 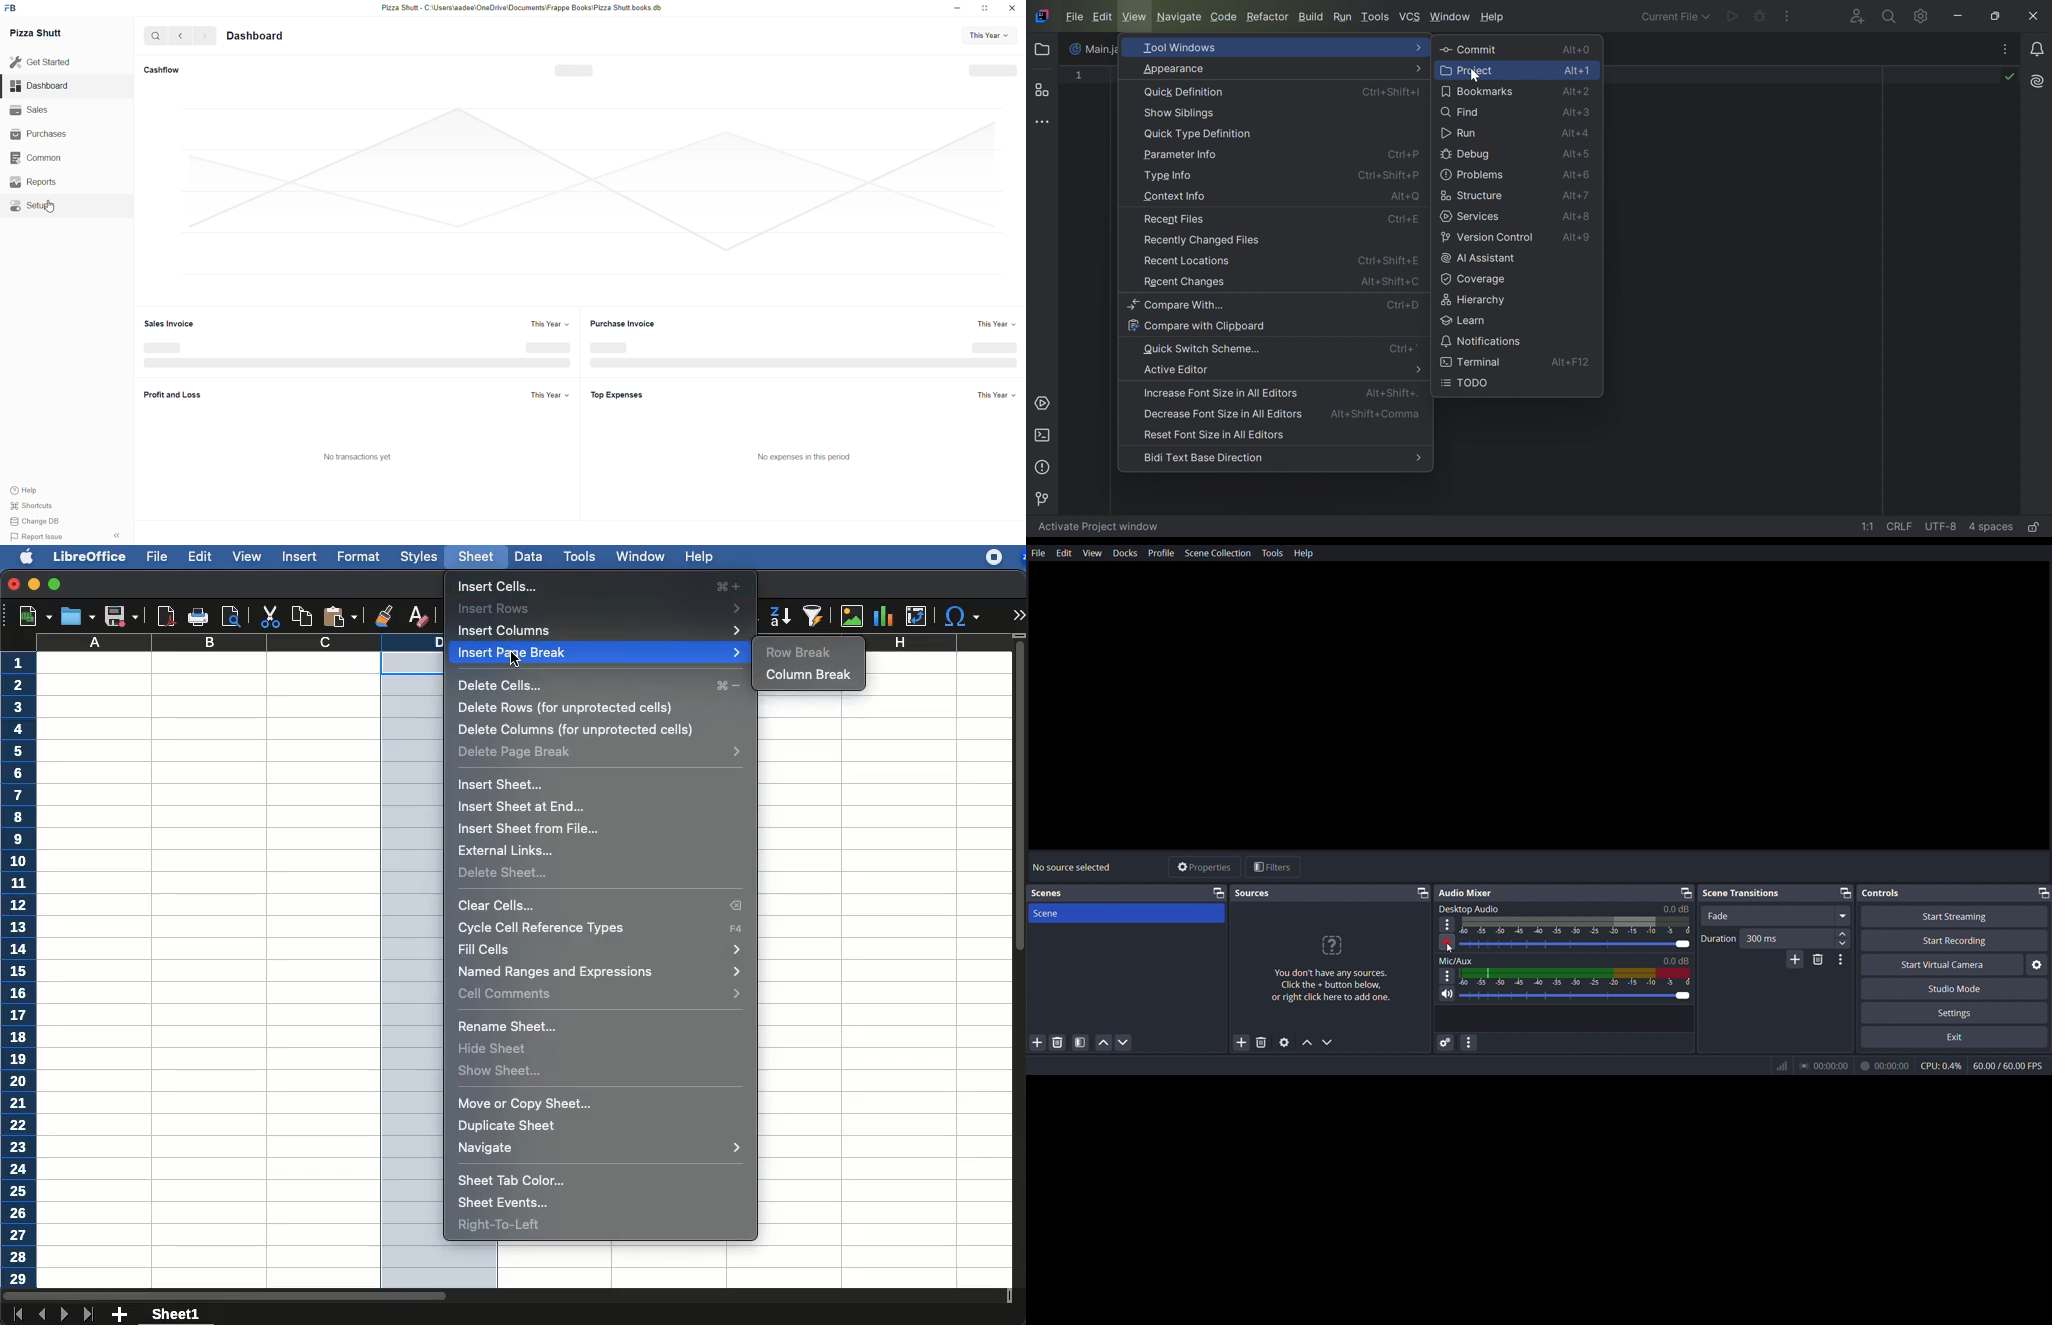 I want to click on controls, so click(x=1882, y=893).